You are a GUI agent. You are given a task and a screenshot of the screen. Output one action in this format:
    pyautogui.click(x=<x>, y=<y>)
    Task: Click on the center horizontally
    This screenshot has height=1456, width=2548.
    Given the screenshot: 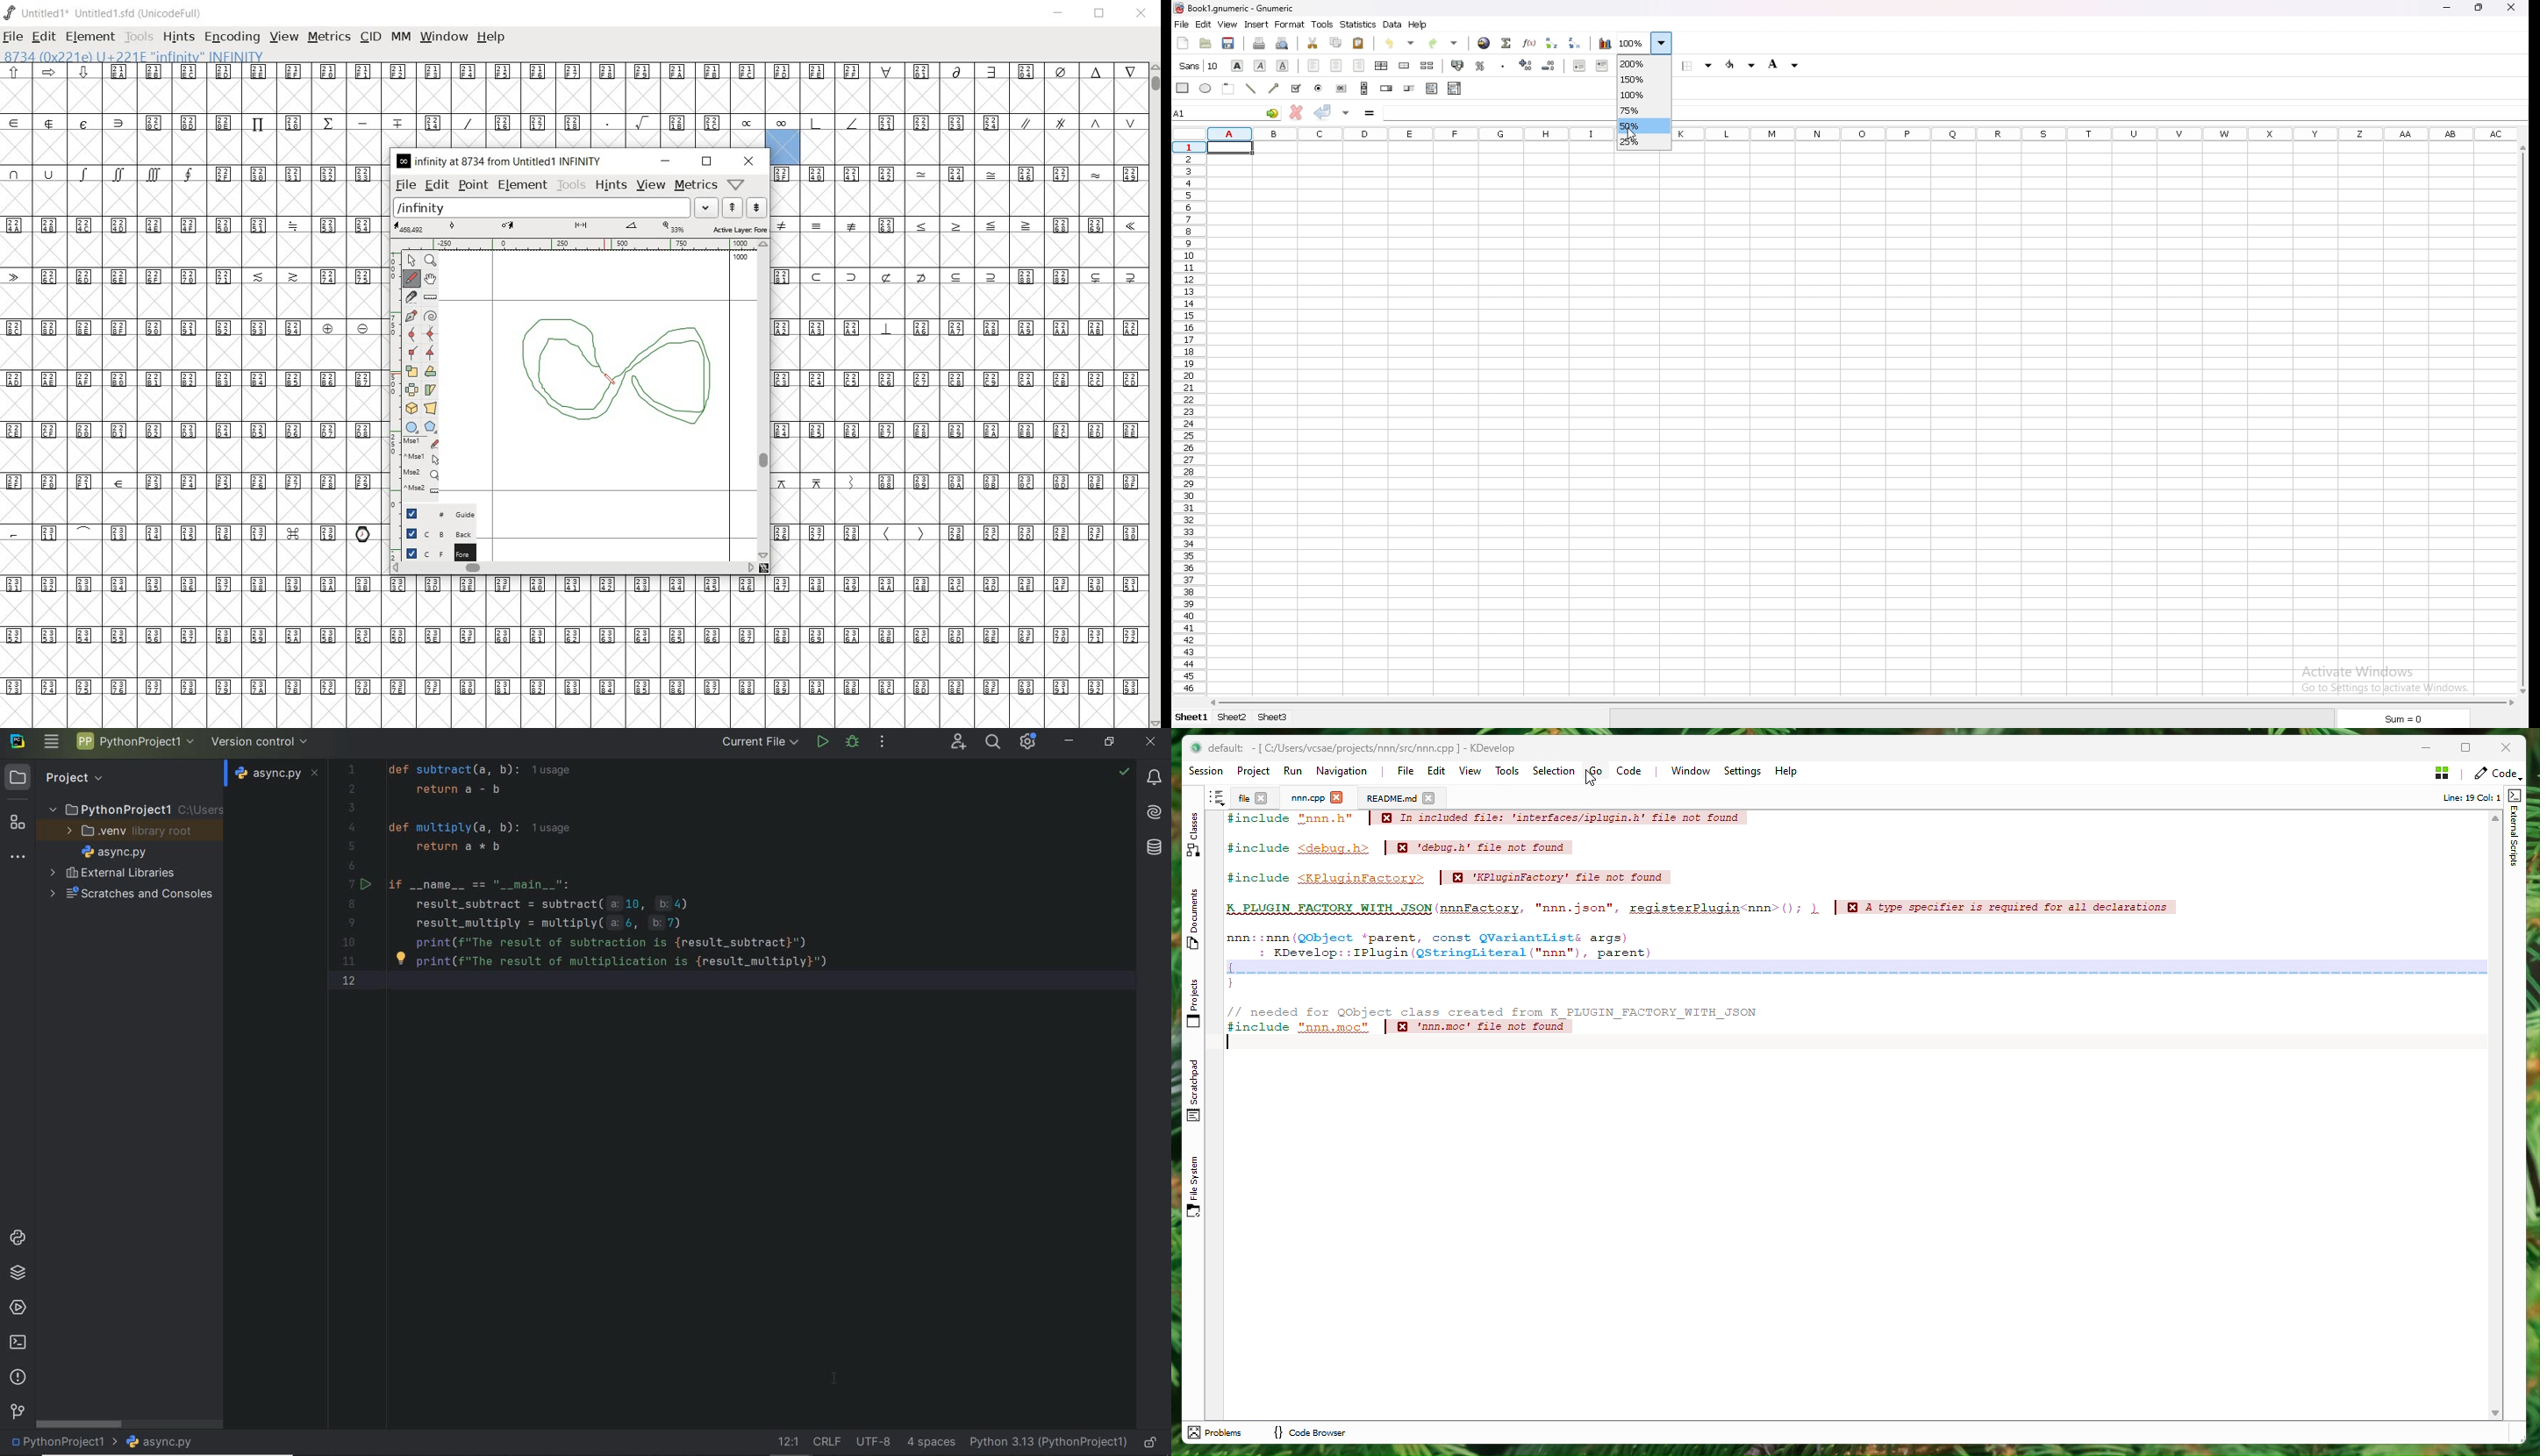 What is the action you would take?
    pyautogui.click(x=1381, y=66)
    